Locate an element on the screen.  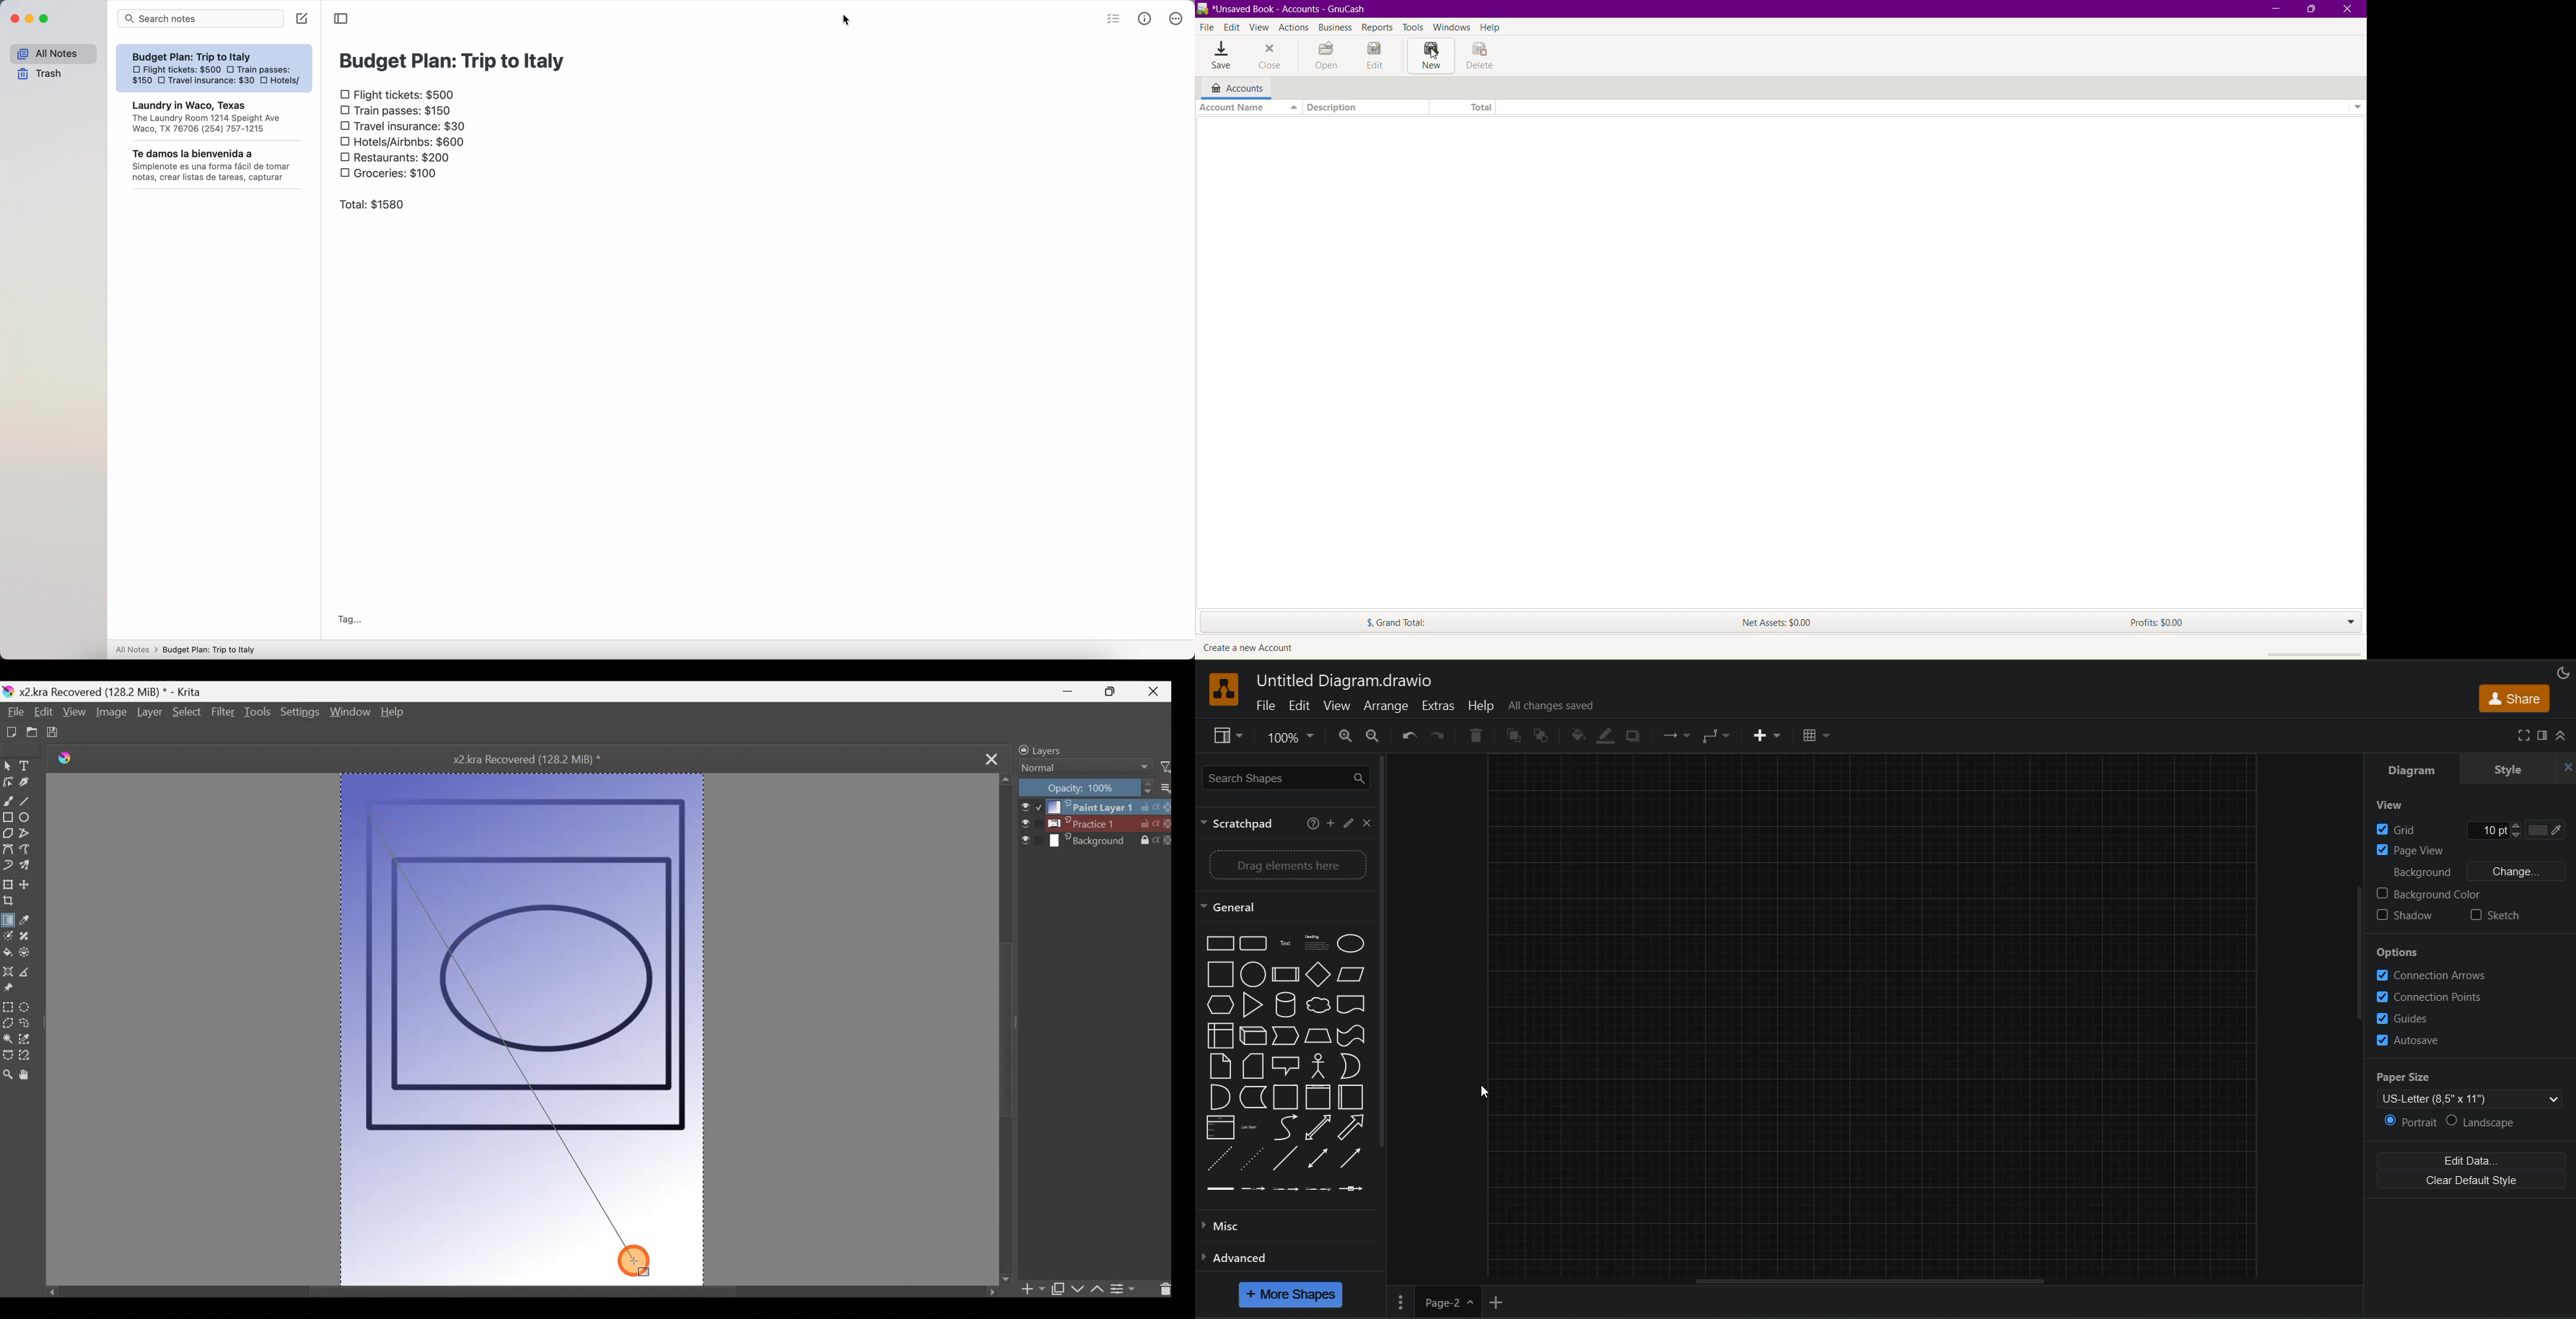
minimize Simplenote is located at coordinates (31, 19).